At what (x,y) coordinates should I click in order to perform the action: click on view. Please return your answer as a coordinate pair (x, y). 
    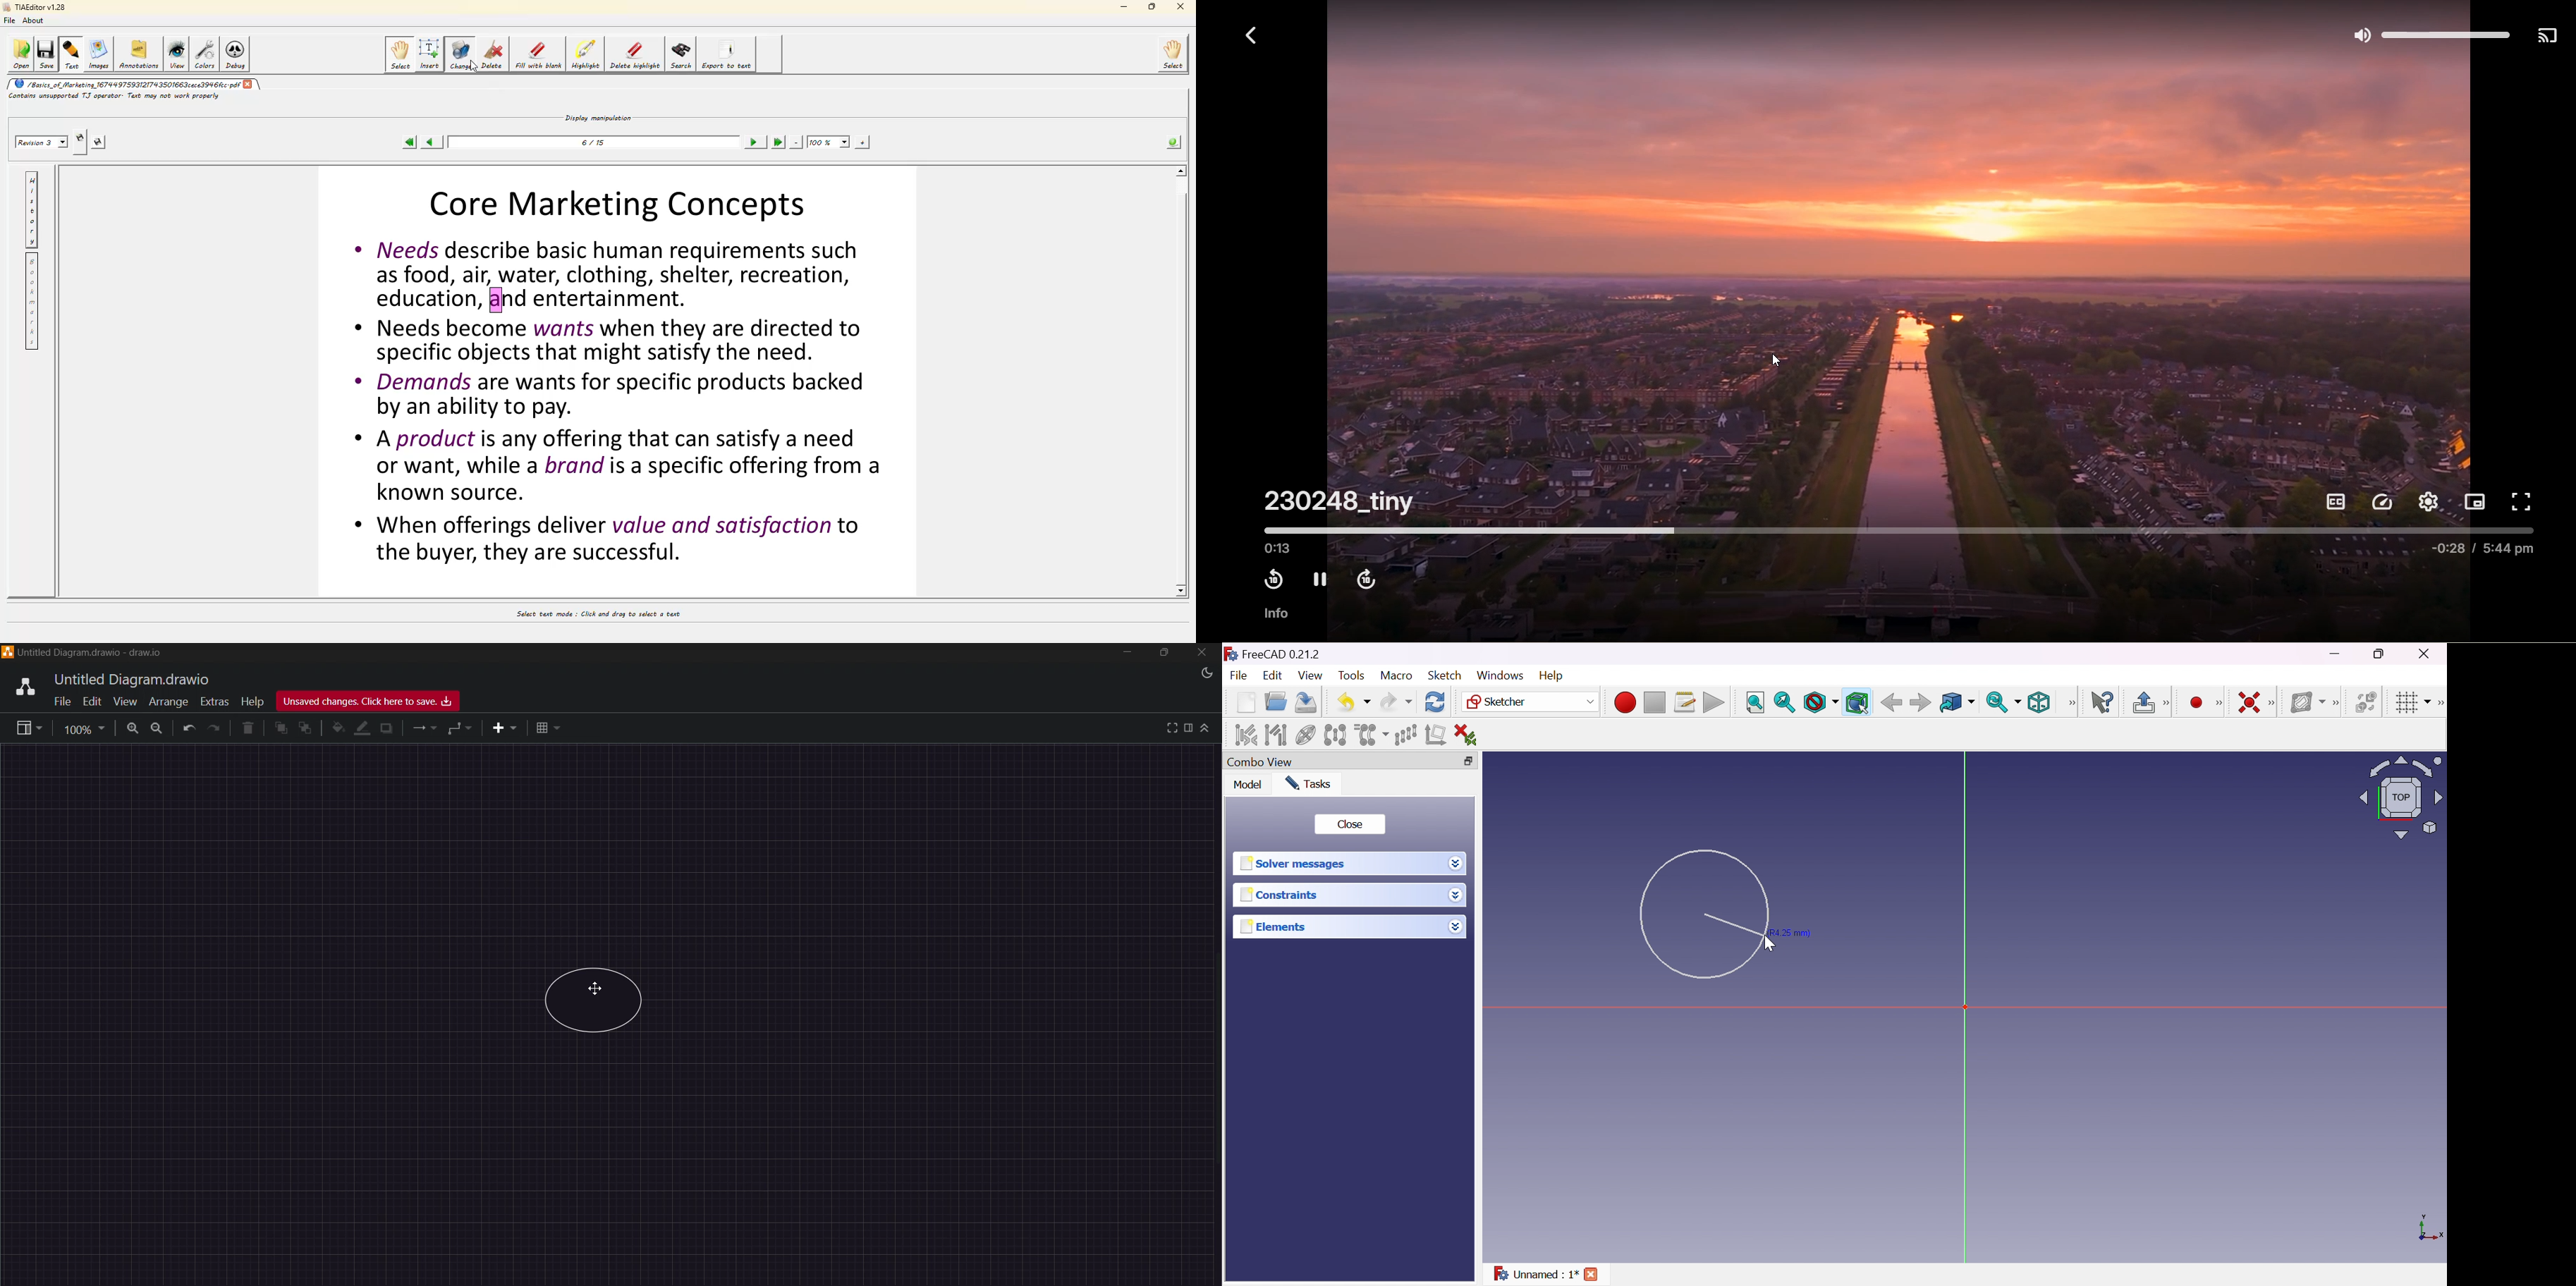
    Looking at the image, I should click on (125, 702).